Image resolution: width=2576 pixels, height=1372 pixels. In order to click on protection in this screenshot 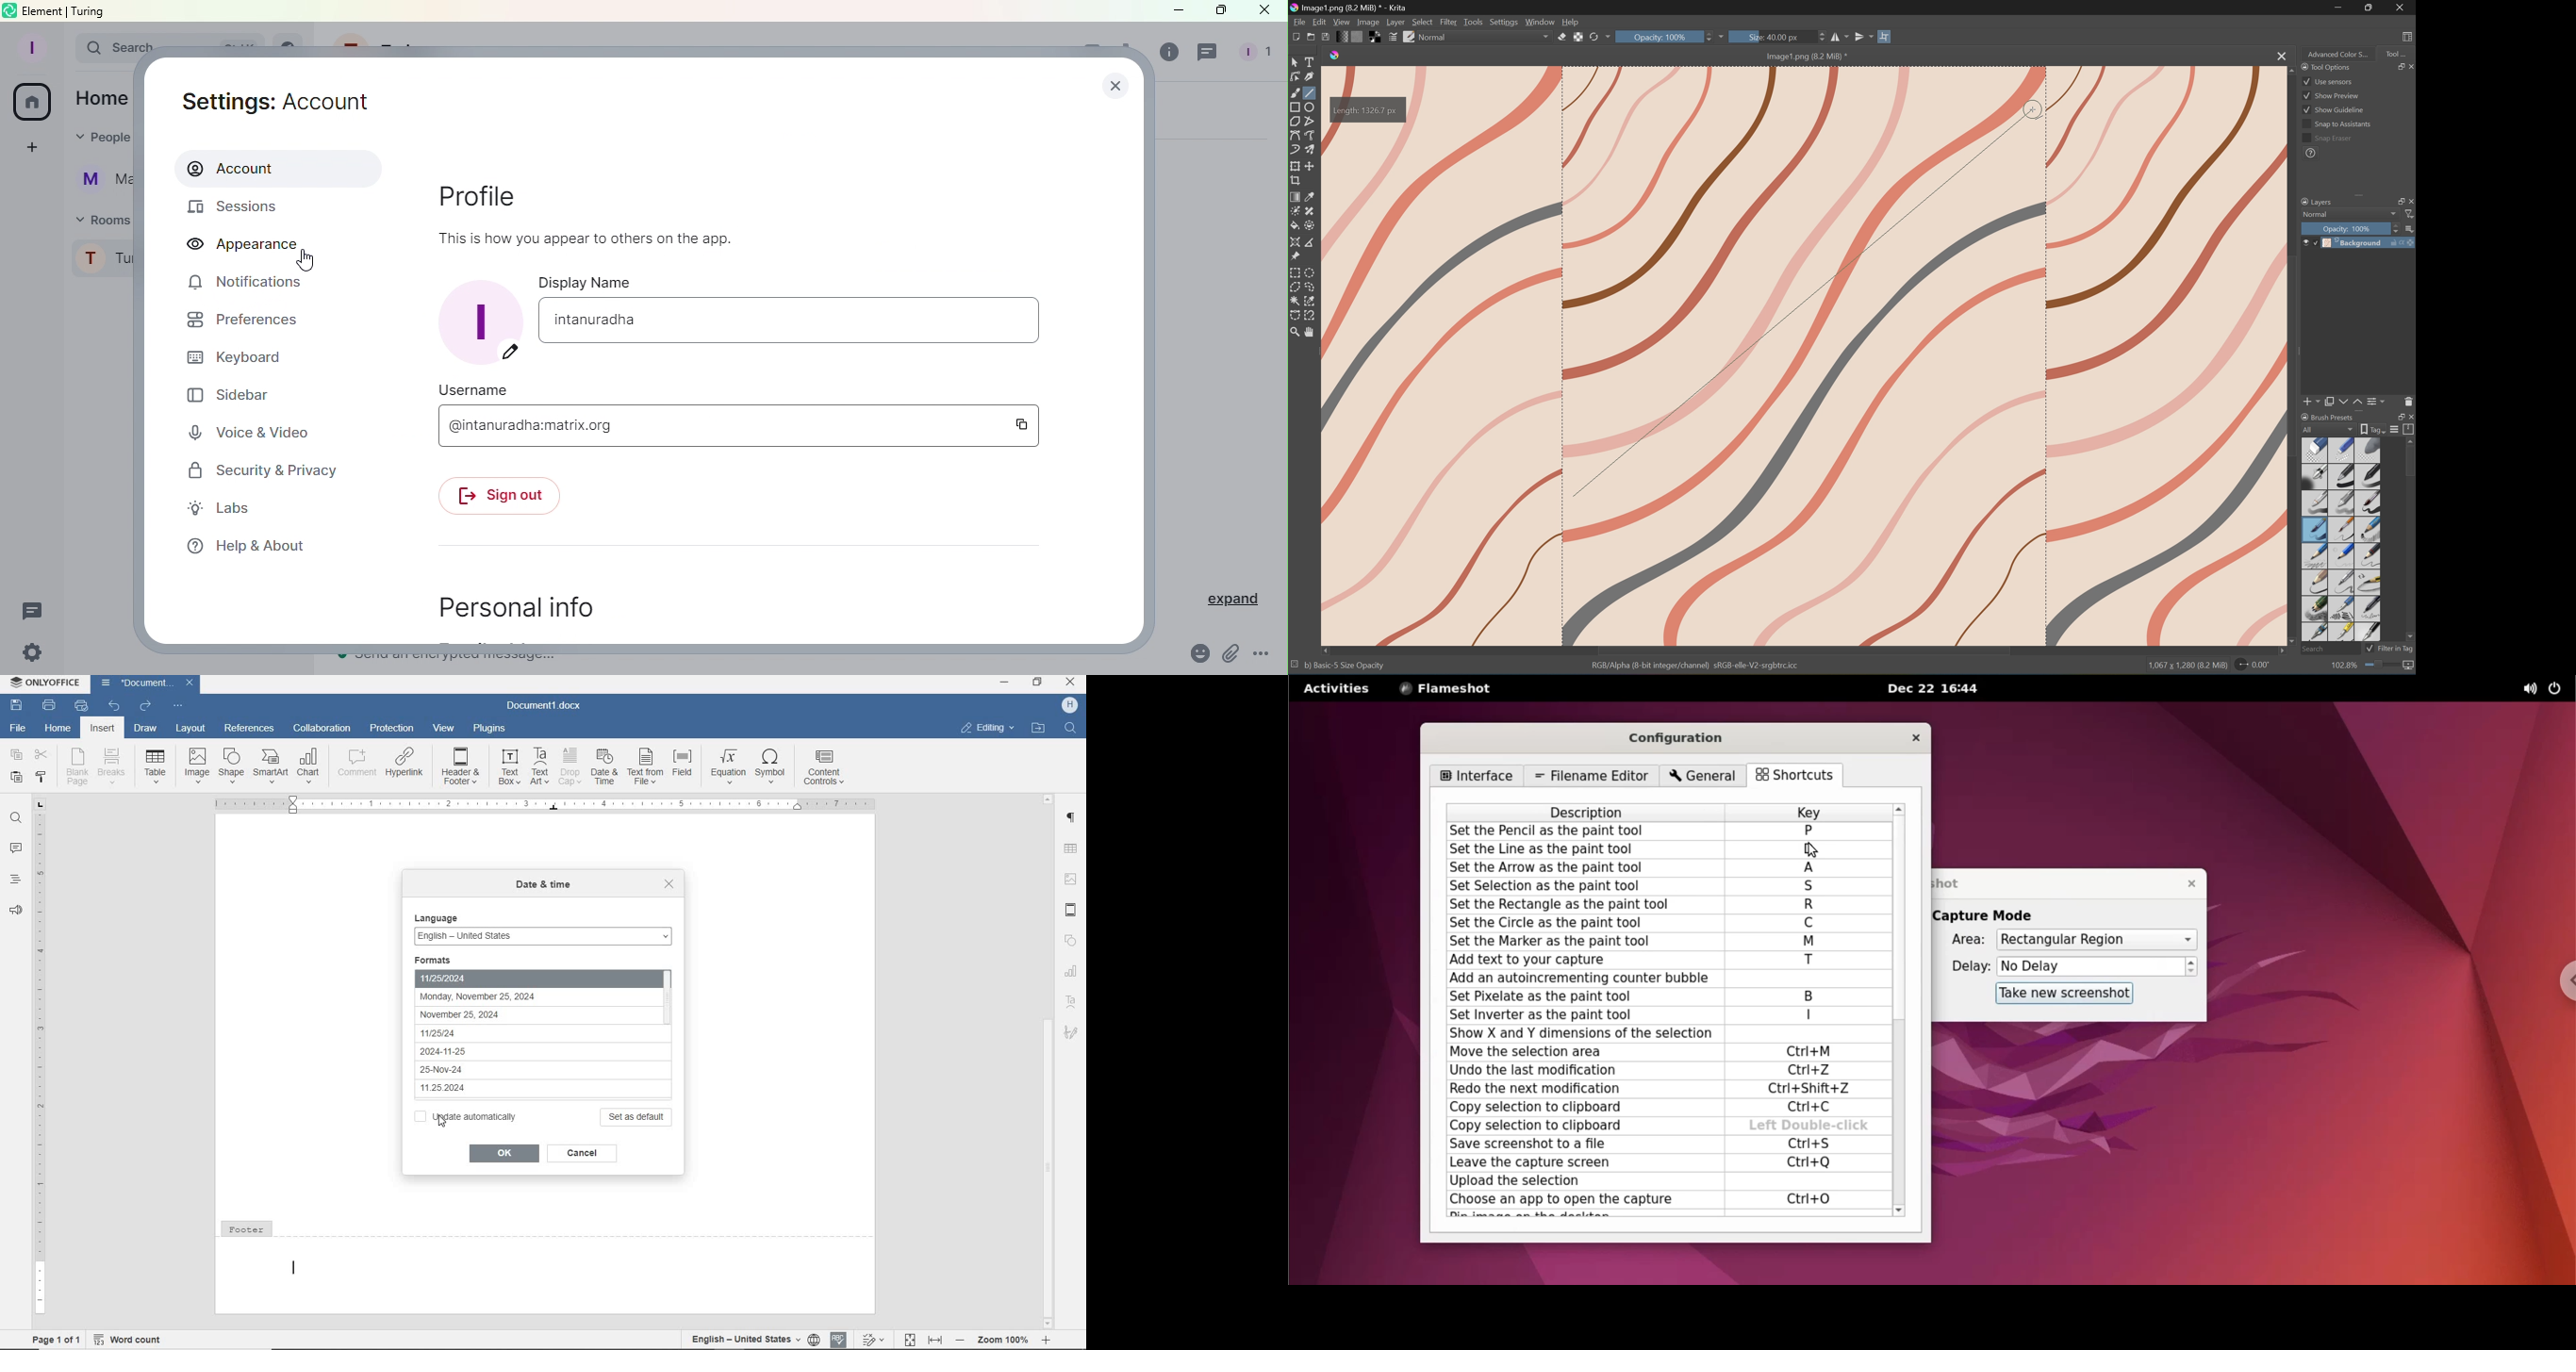, I will do `click(391, 728)`.